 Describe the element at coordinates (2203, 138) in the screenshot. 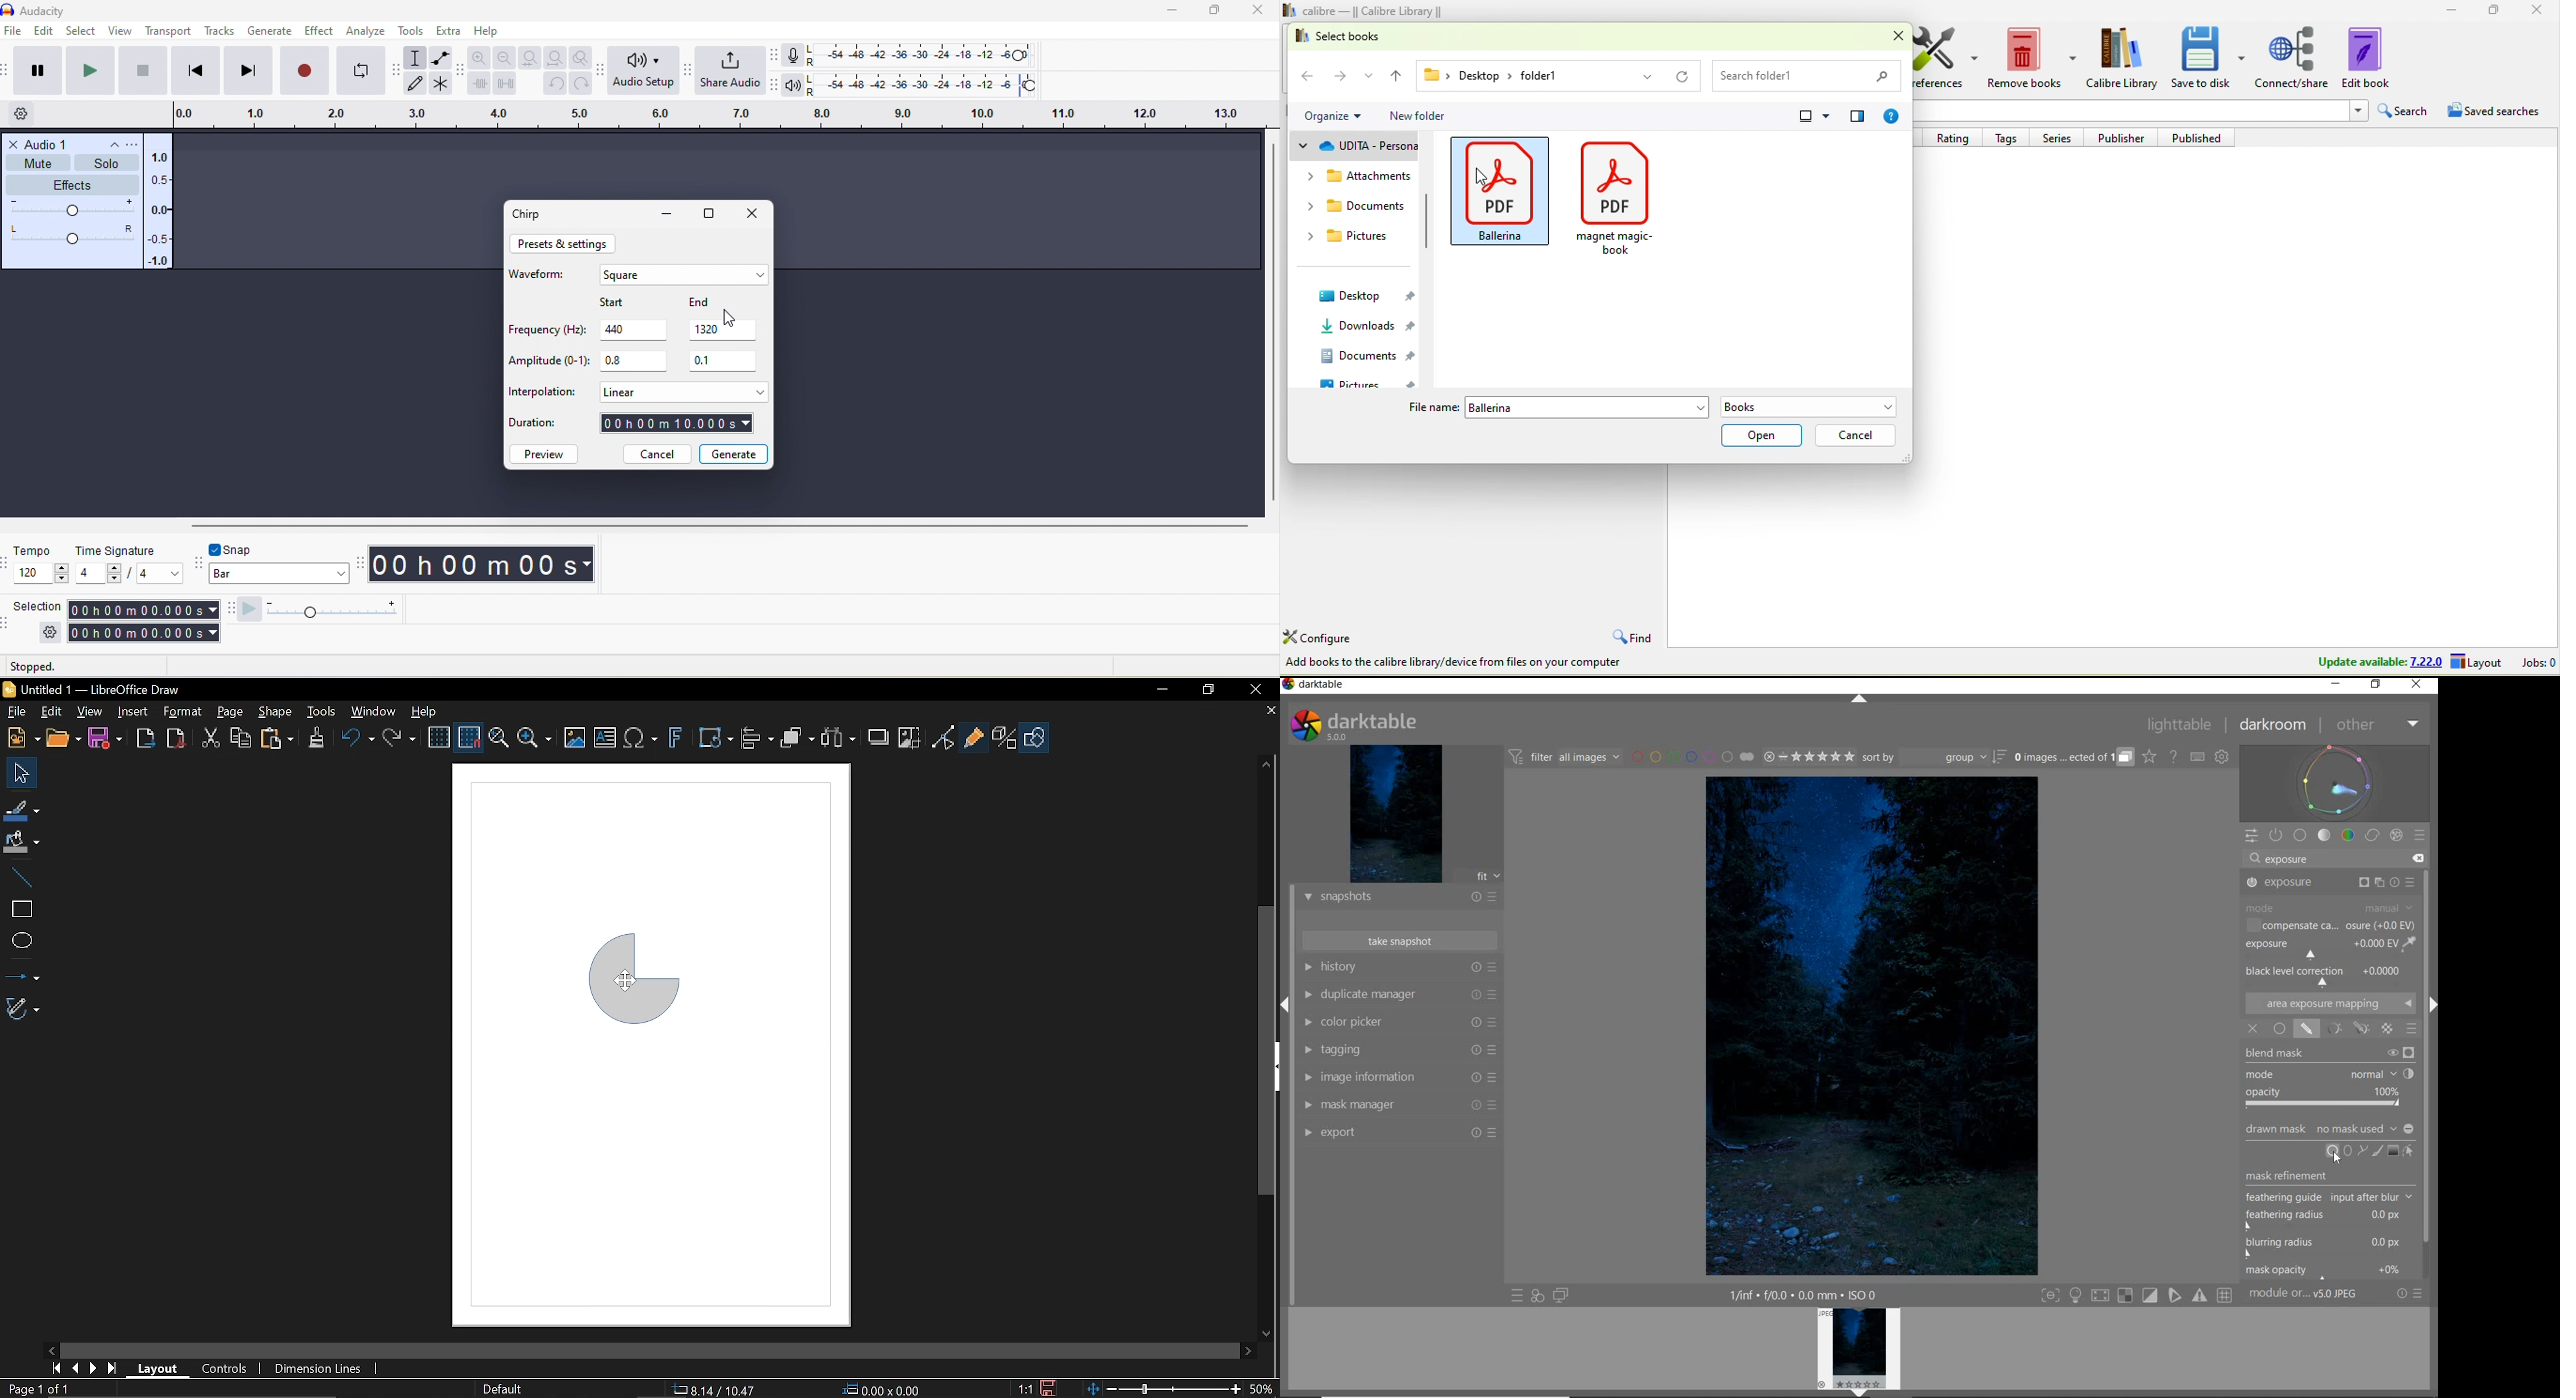

I see `published` at that location.